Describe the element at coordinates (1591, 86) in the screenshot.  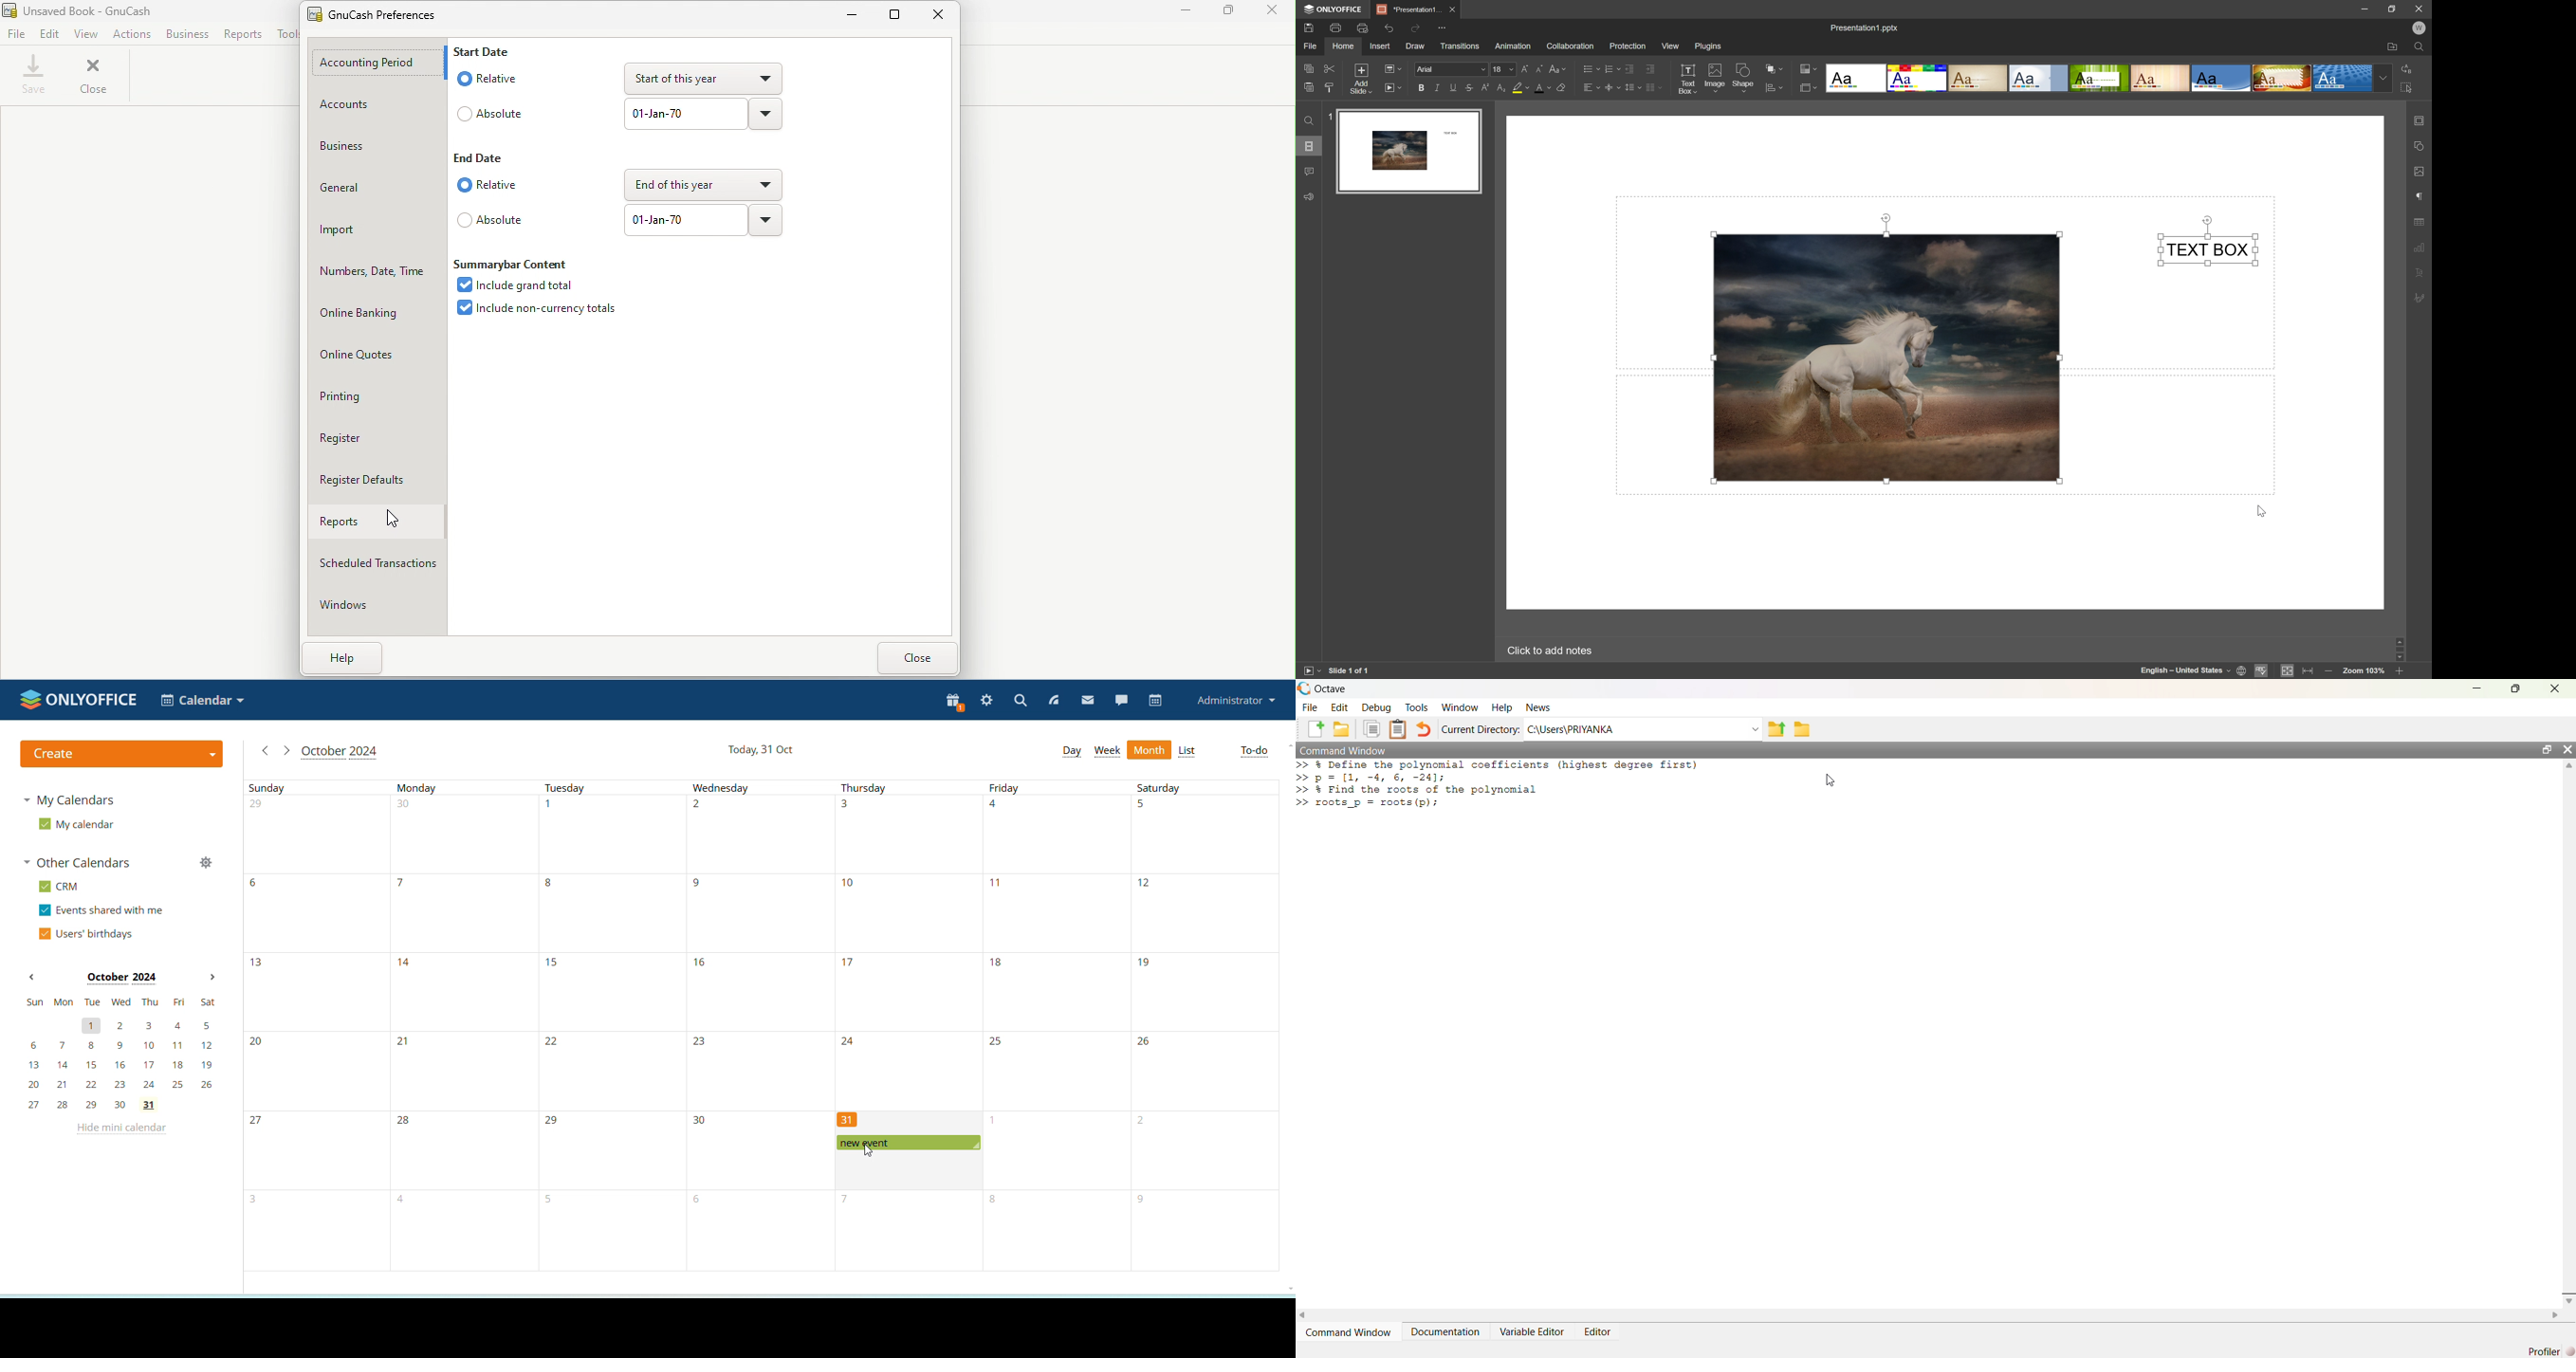
I see `horizontal align` at that location.